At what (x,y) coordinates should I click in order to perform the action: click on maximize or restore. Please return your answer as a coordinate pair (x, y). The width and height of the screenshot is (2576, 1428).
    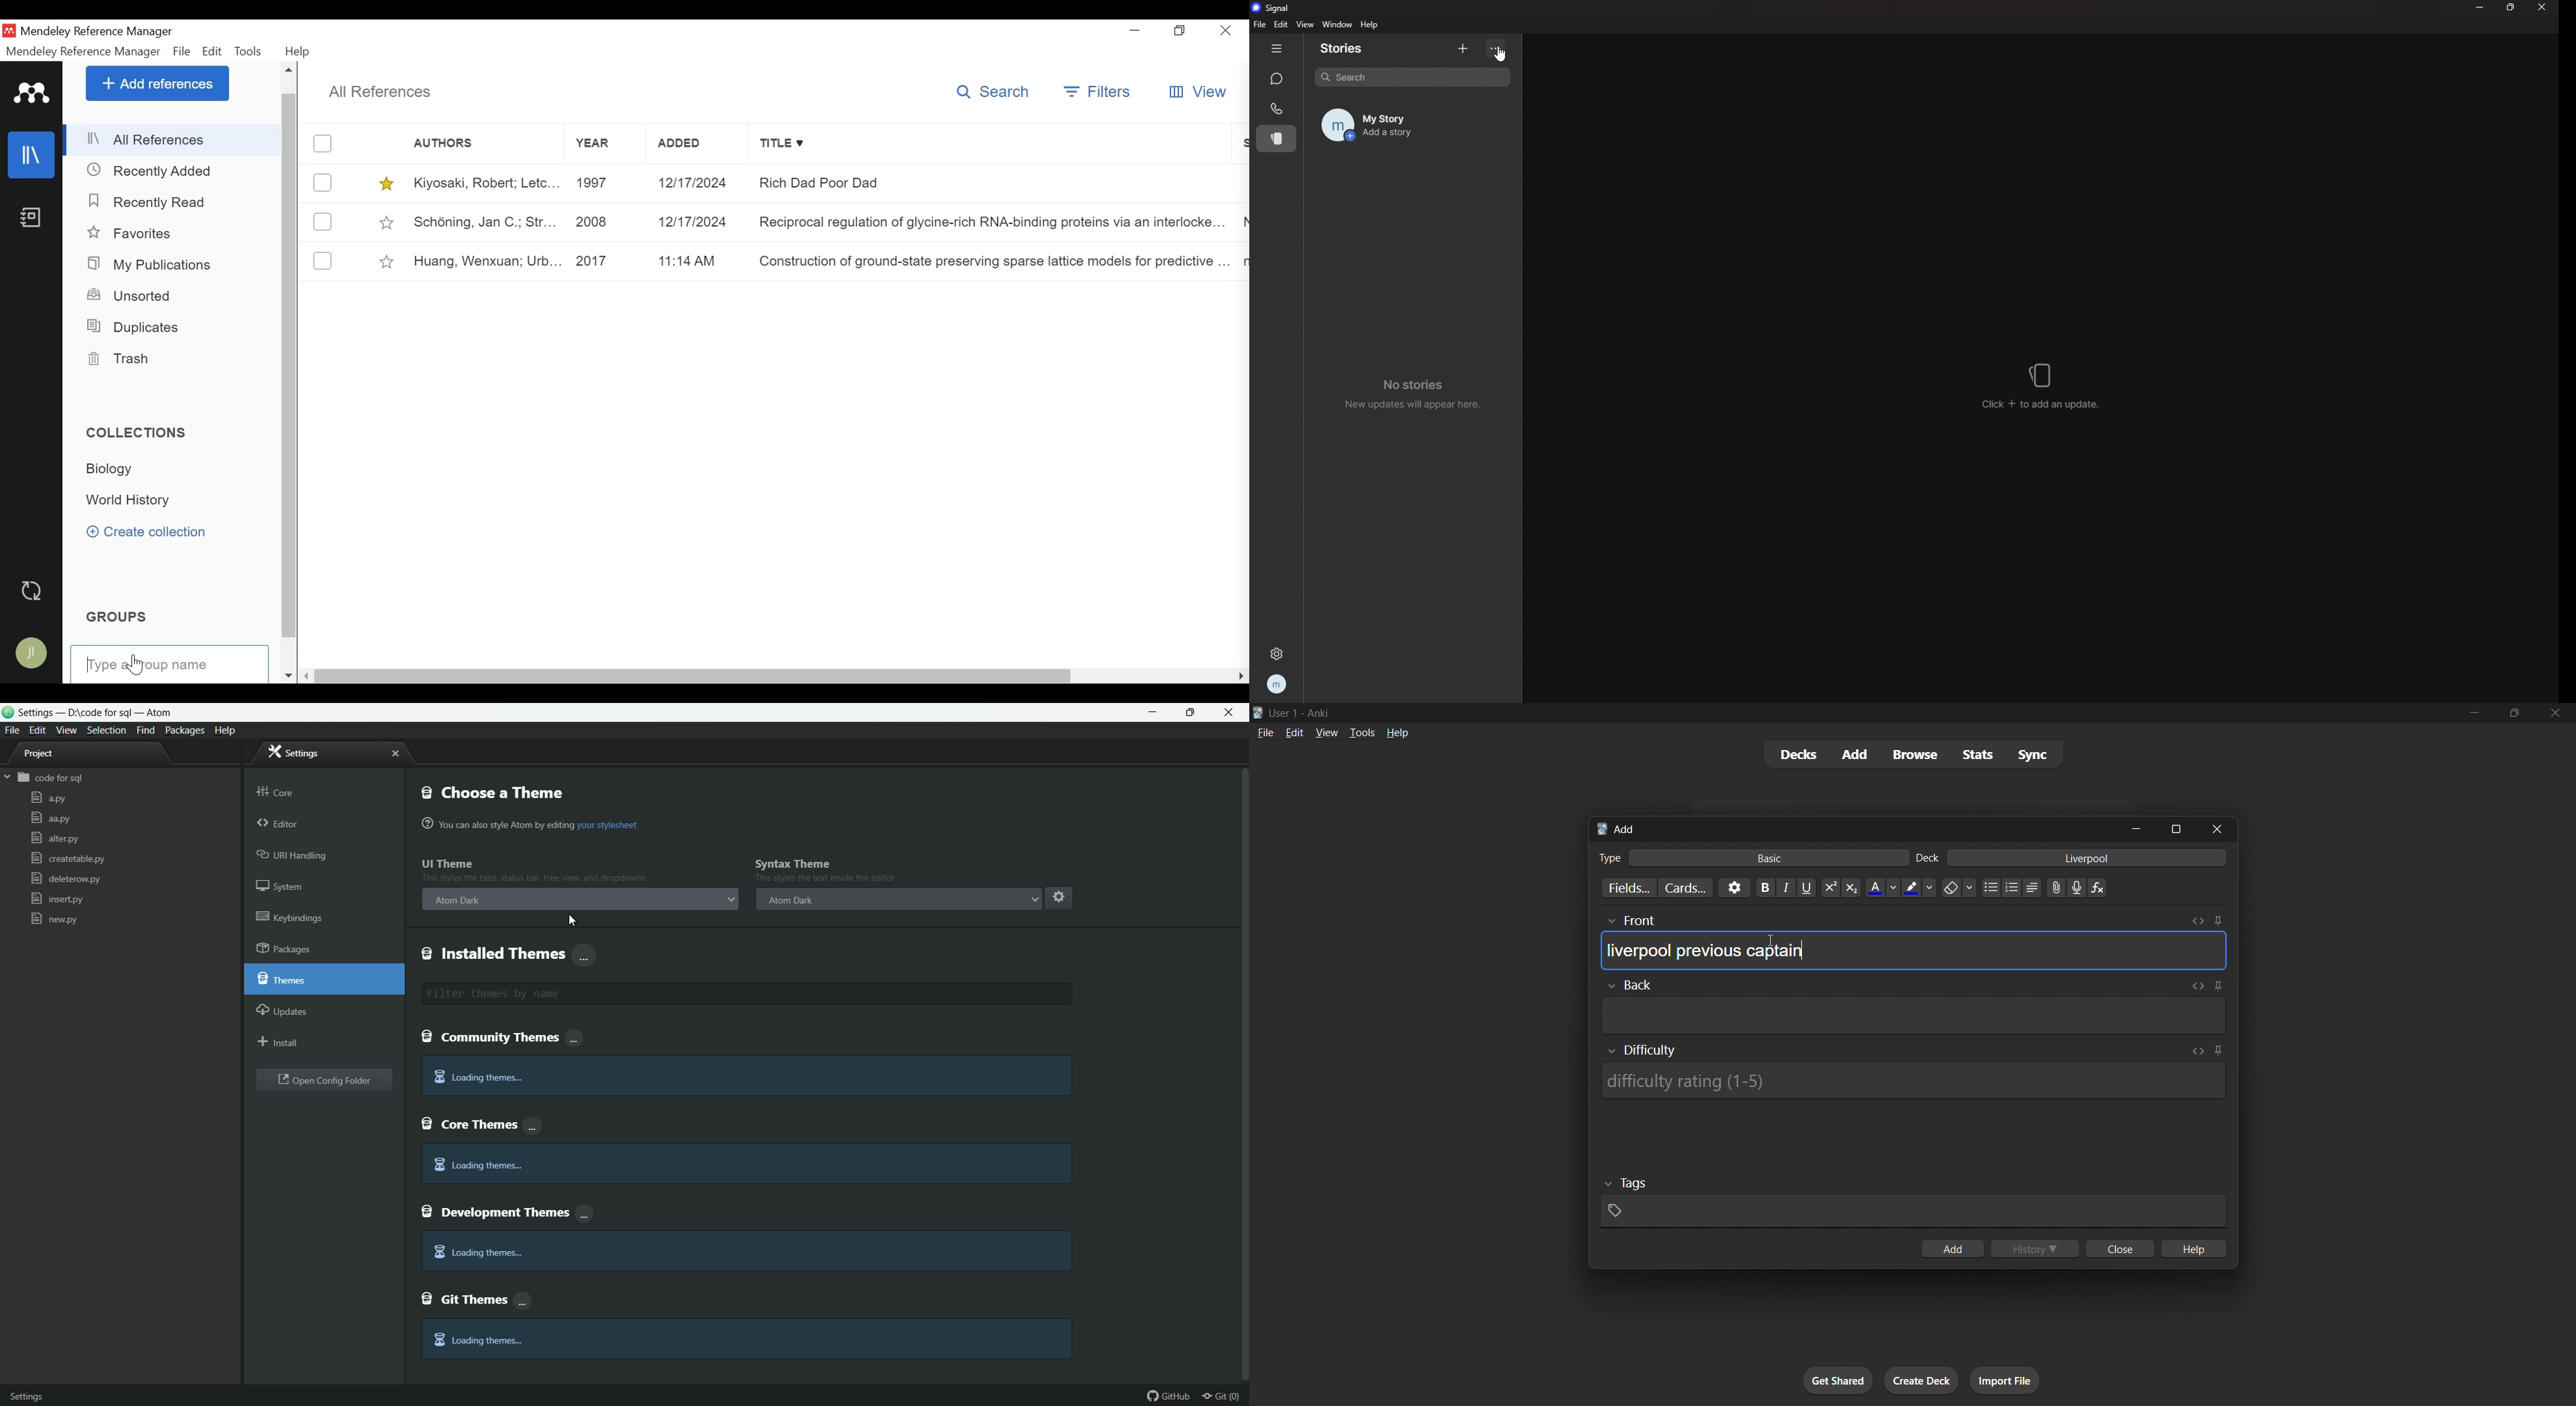
    Looking at the image, I should click on (1192, 713).